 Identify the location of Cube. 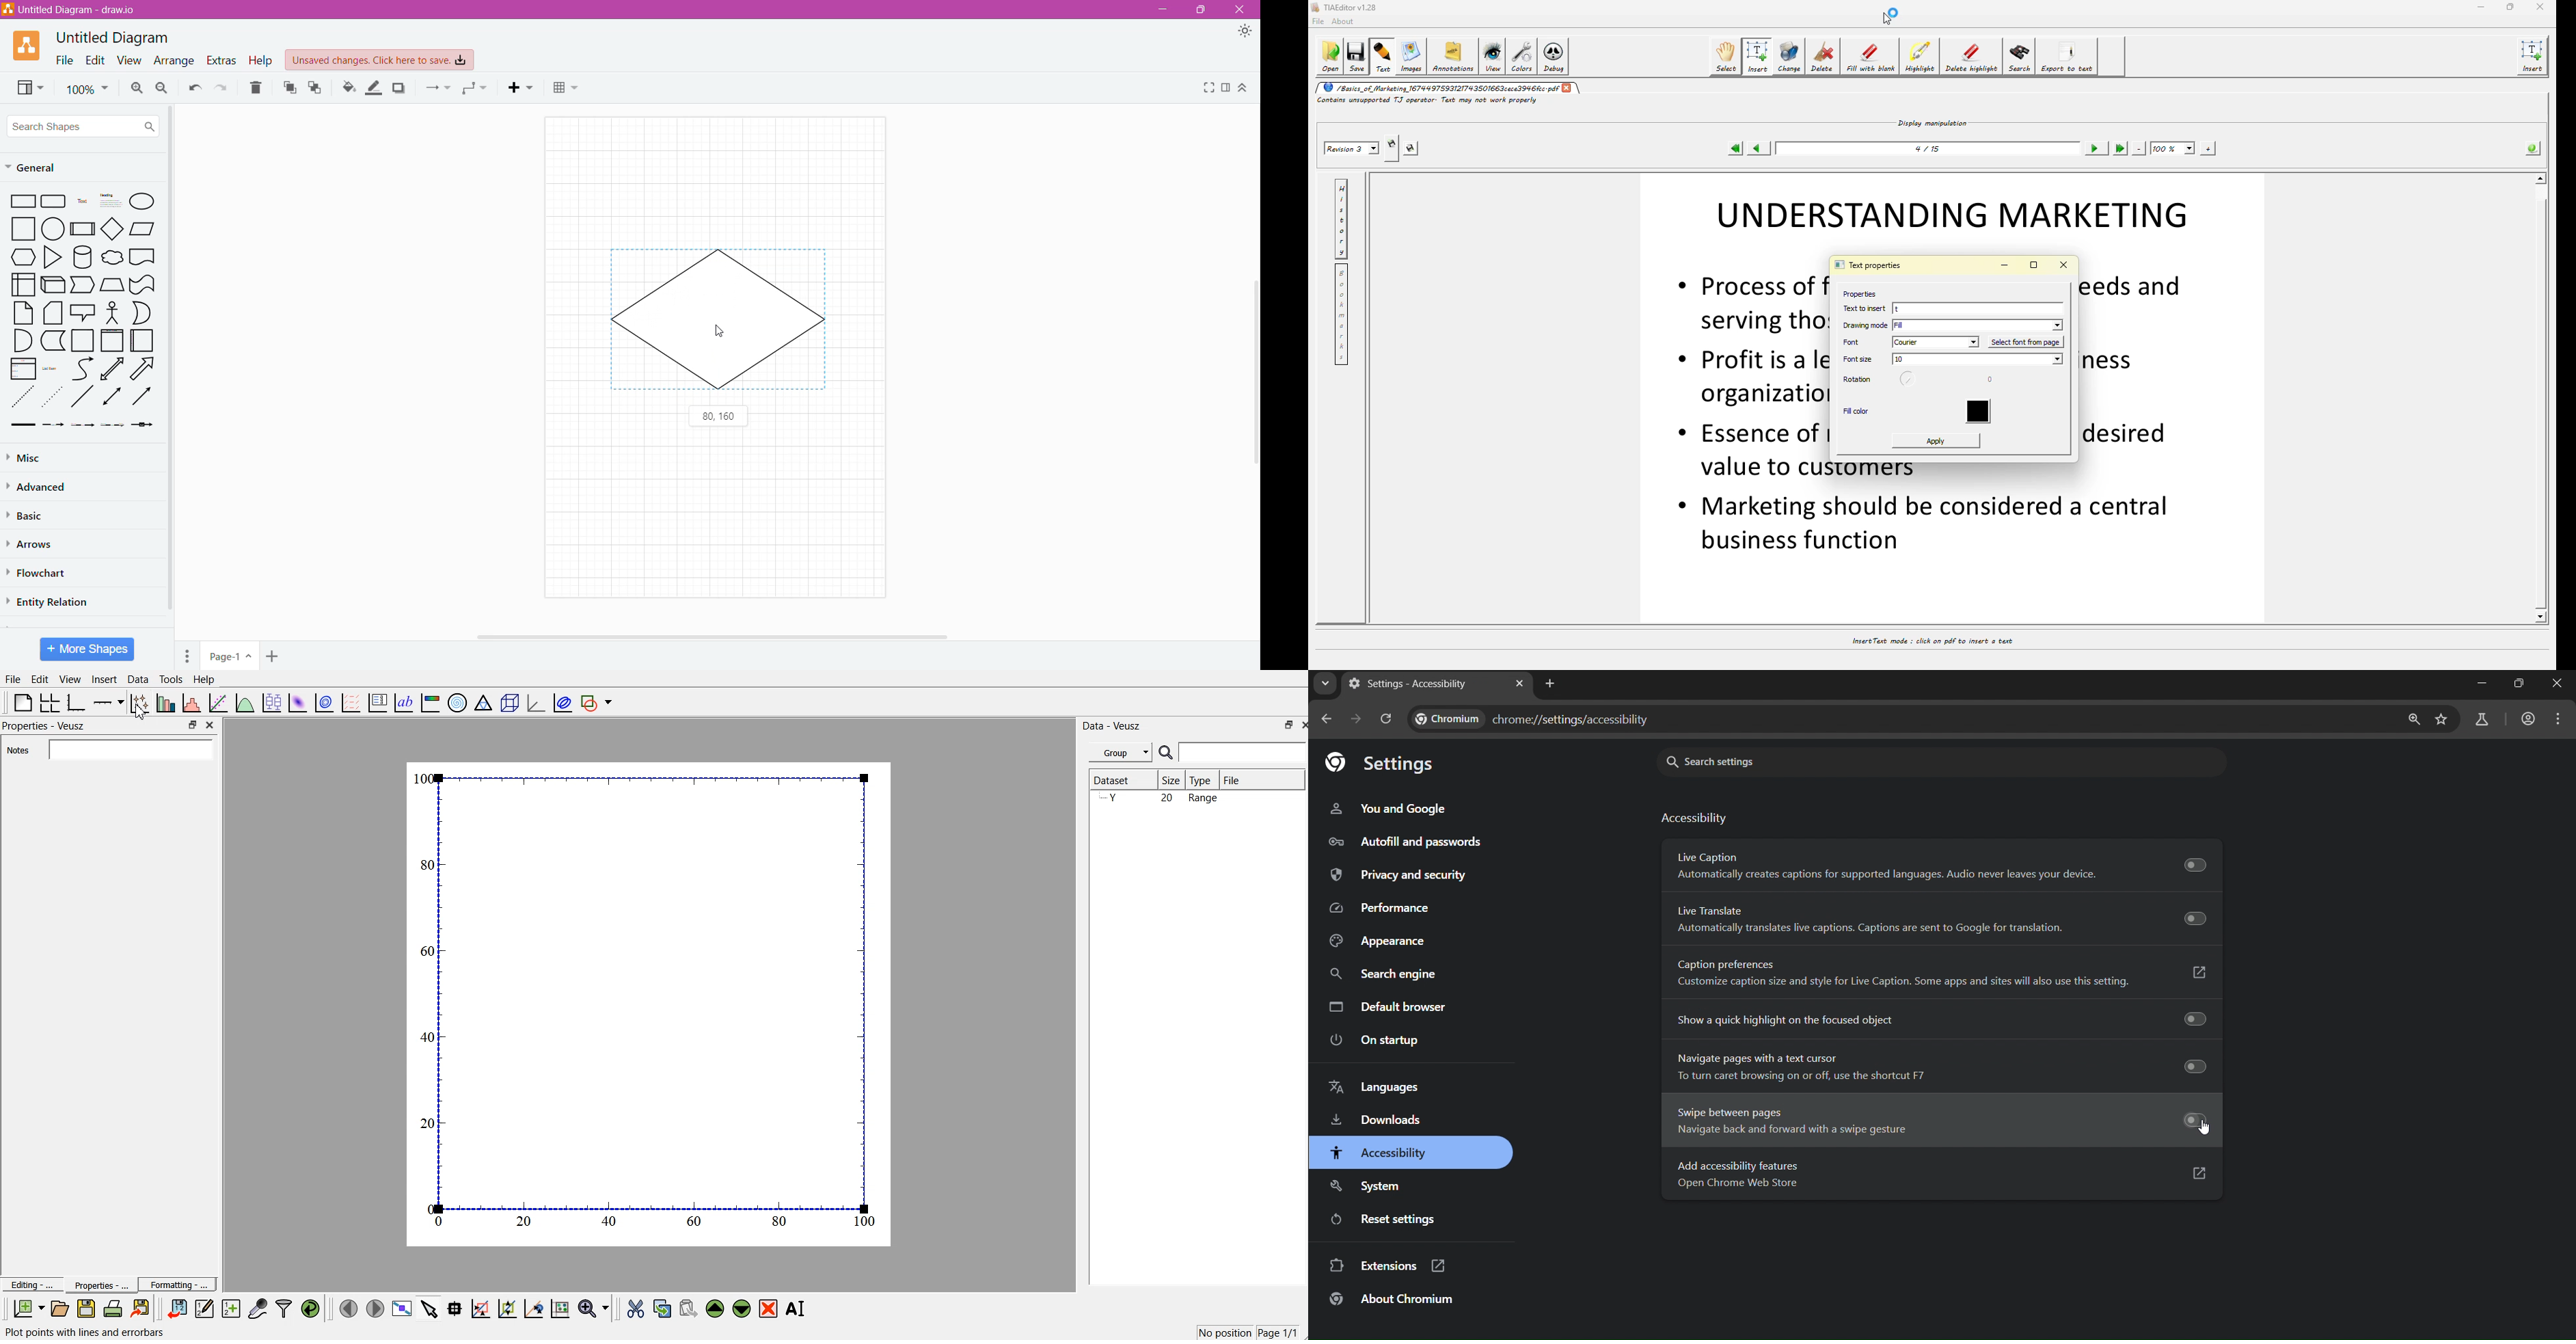
(52, 285).